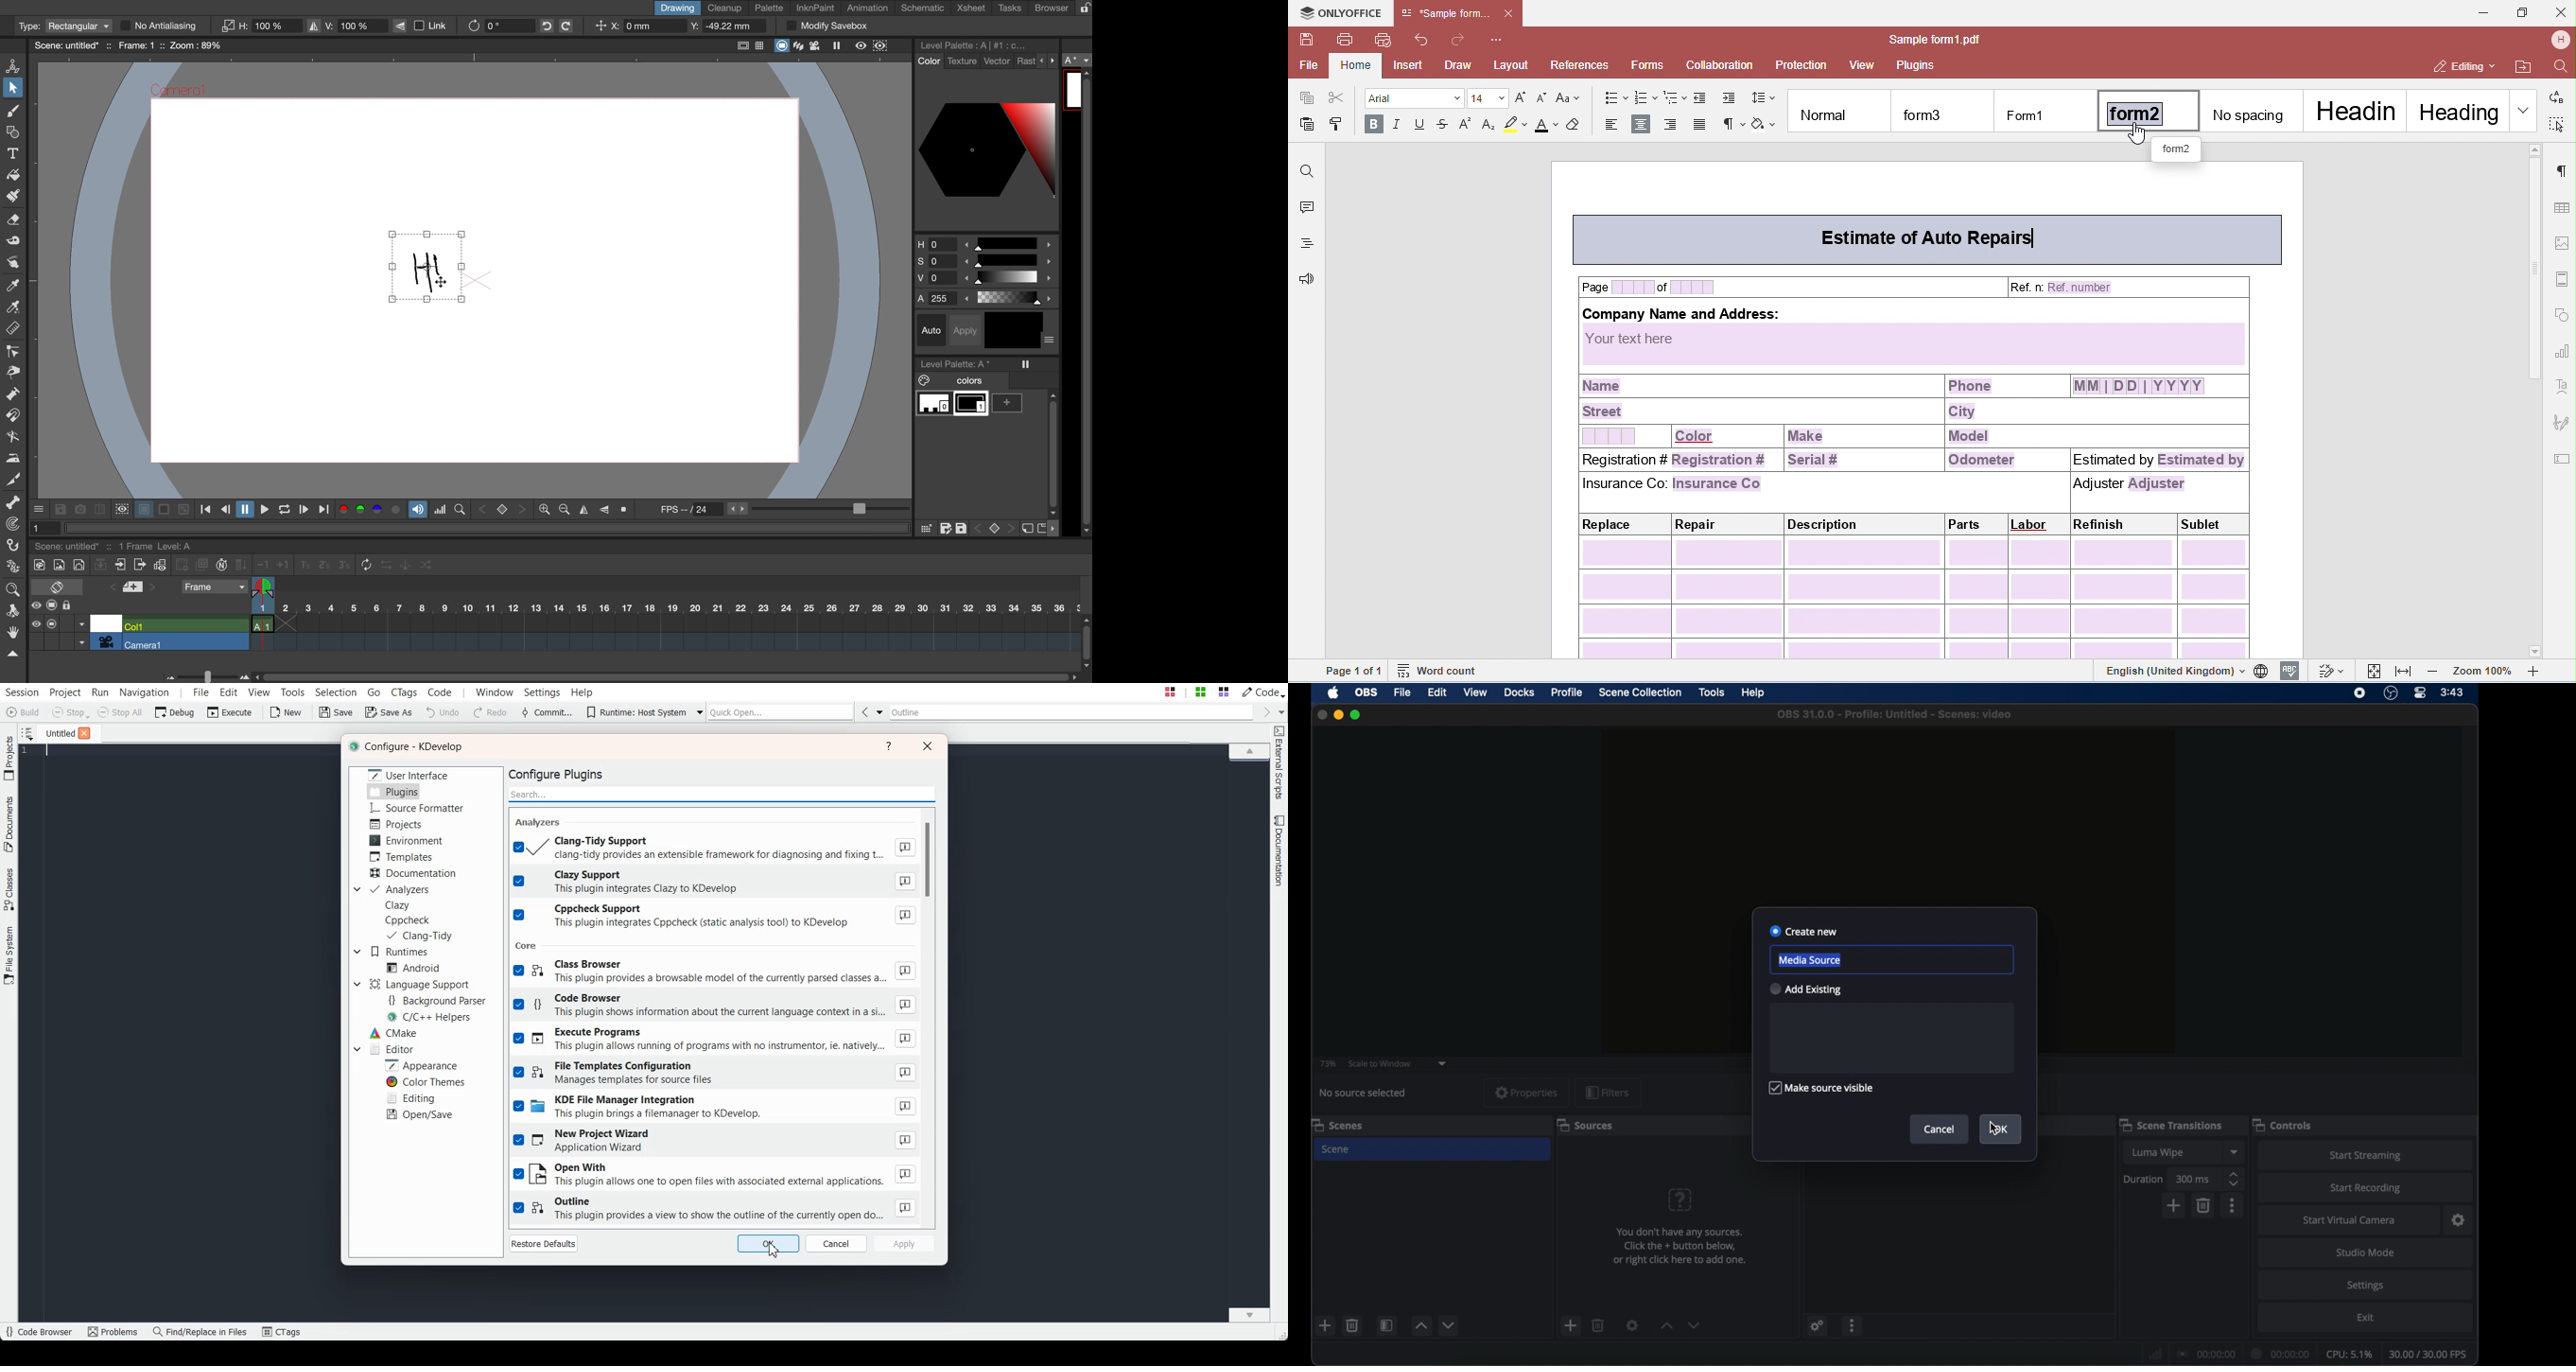  I want to click on start virtual camera, so click(2349, 1221).